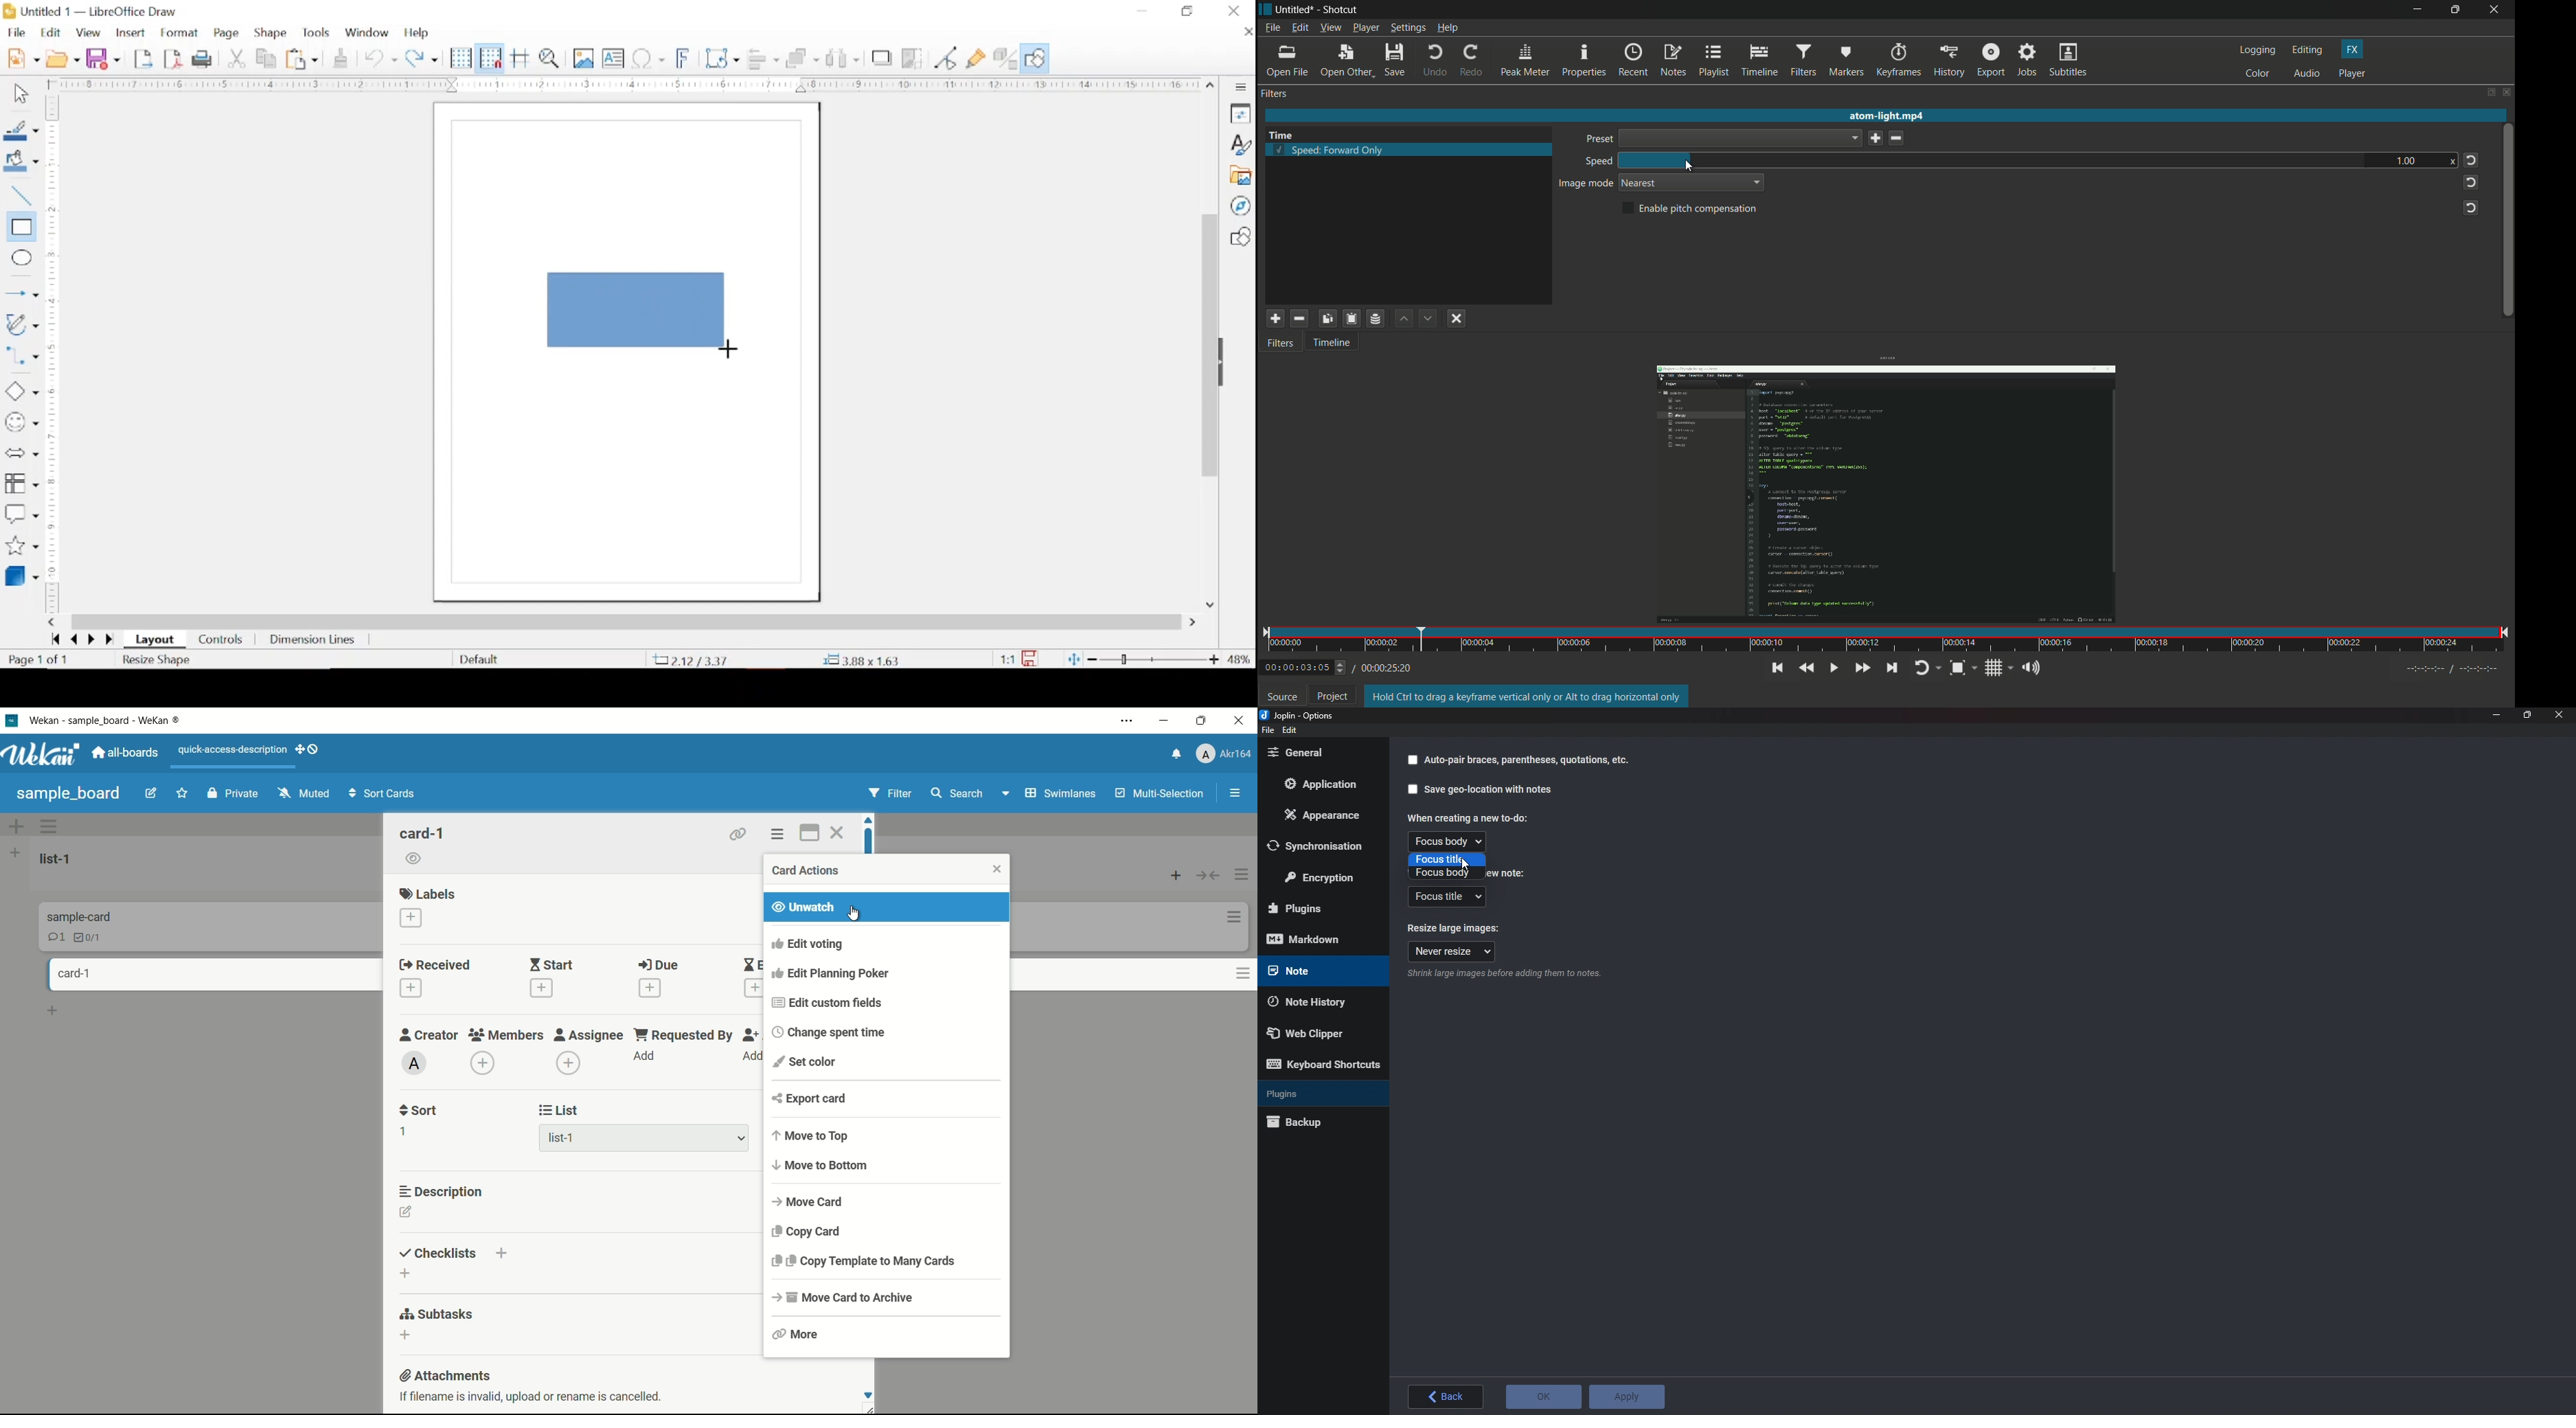 Image resolution: width=2576 pixels, height=1428 pixels. I want to click on private, so click(231, 794).